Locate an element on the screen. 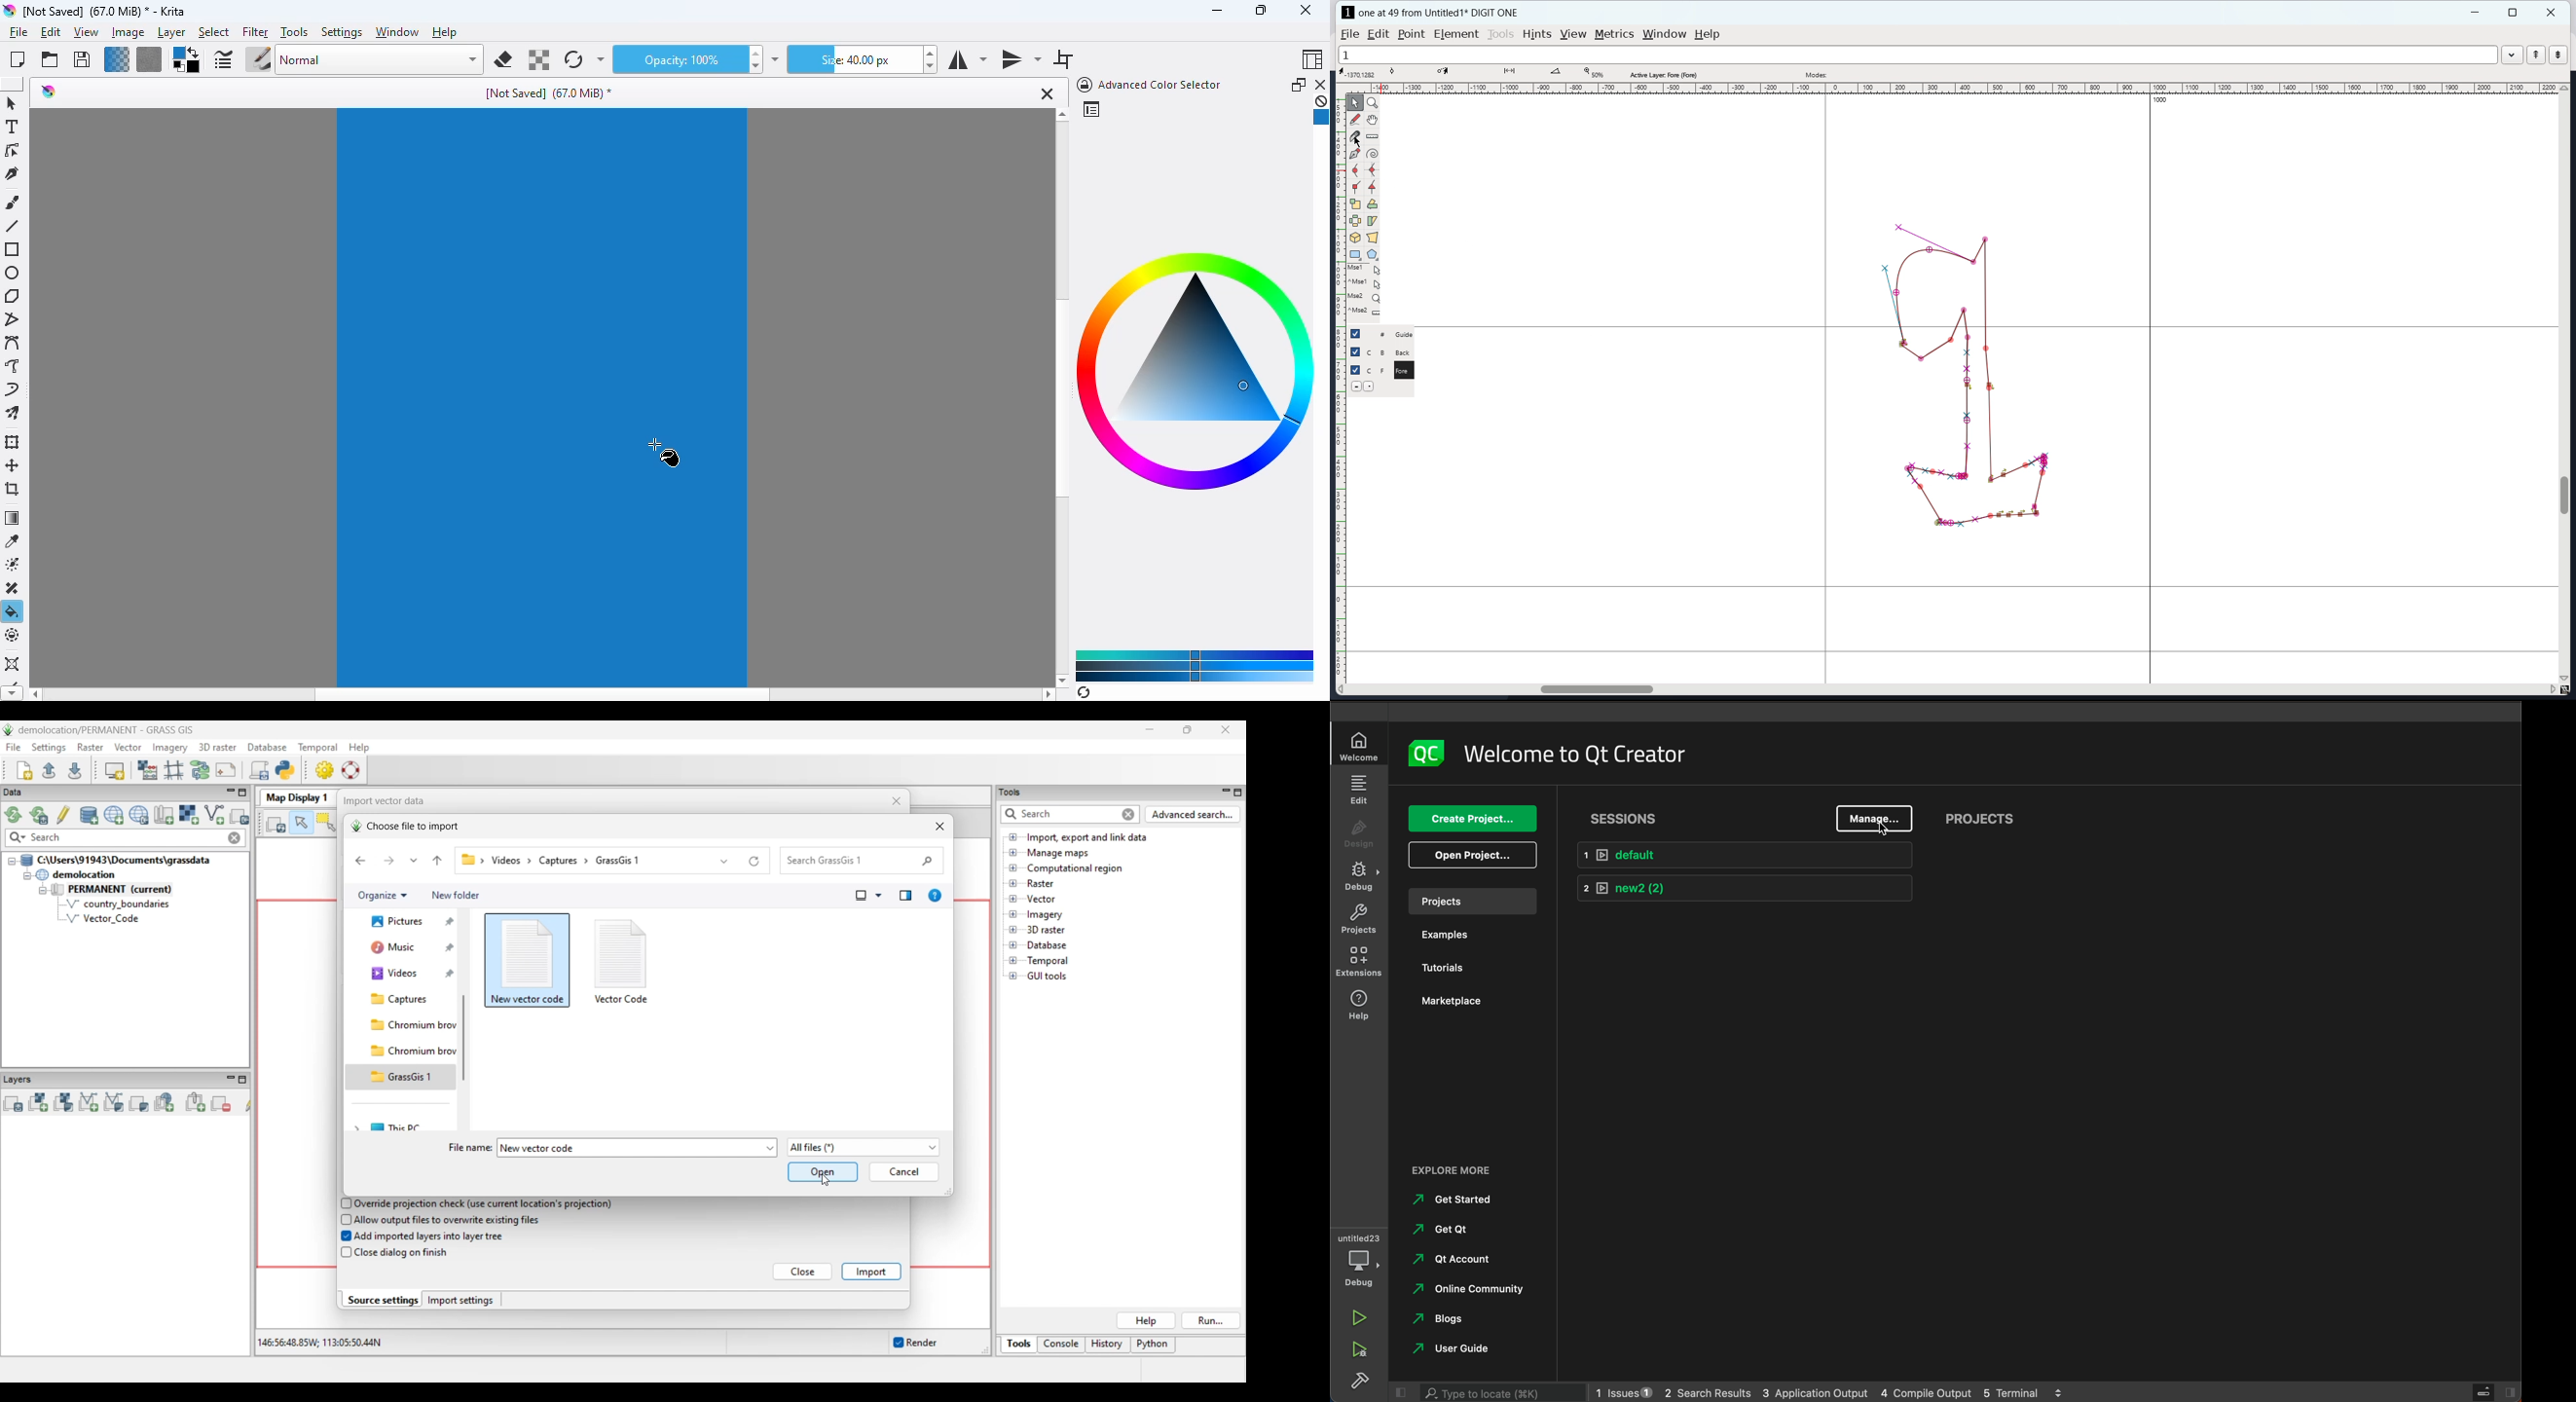  mouse pointer is located at coordinates (1885, 830).